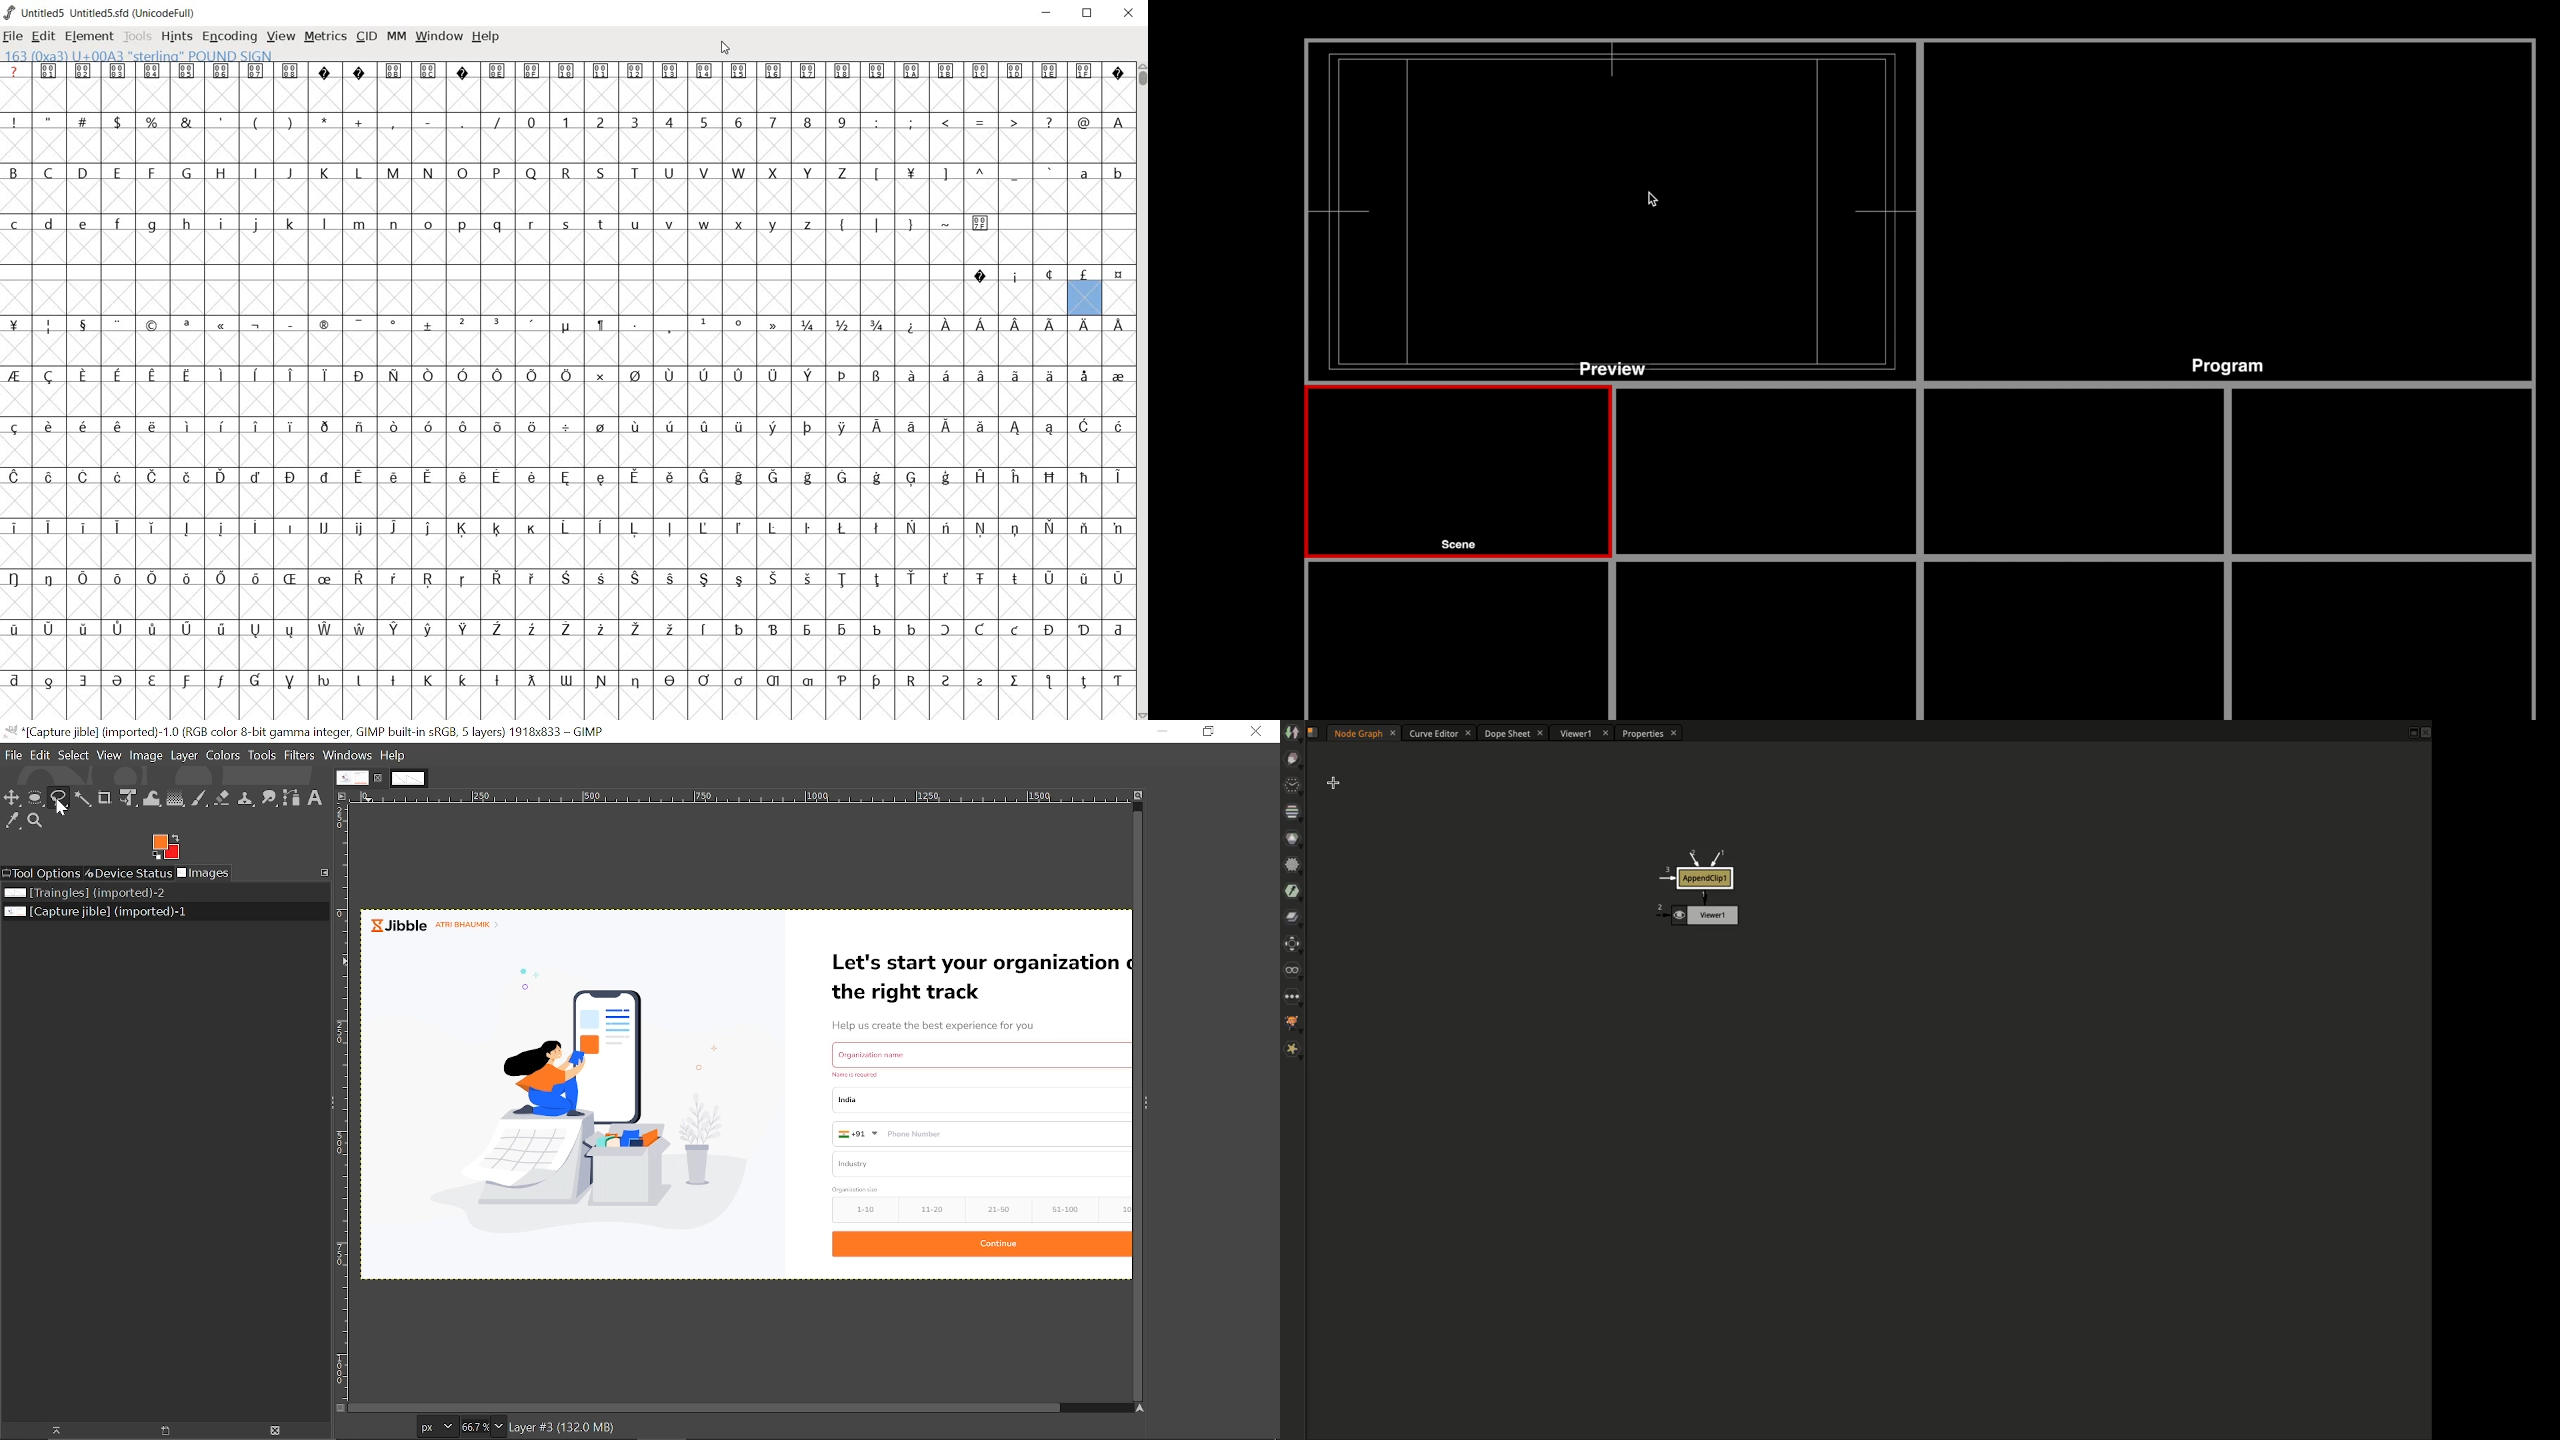  I want to click on Symbol, so click(358, 529).